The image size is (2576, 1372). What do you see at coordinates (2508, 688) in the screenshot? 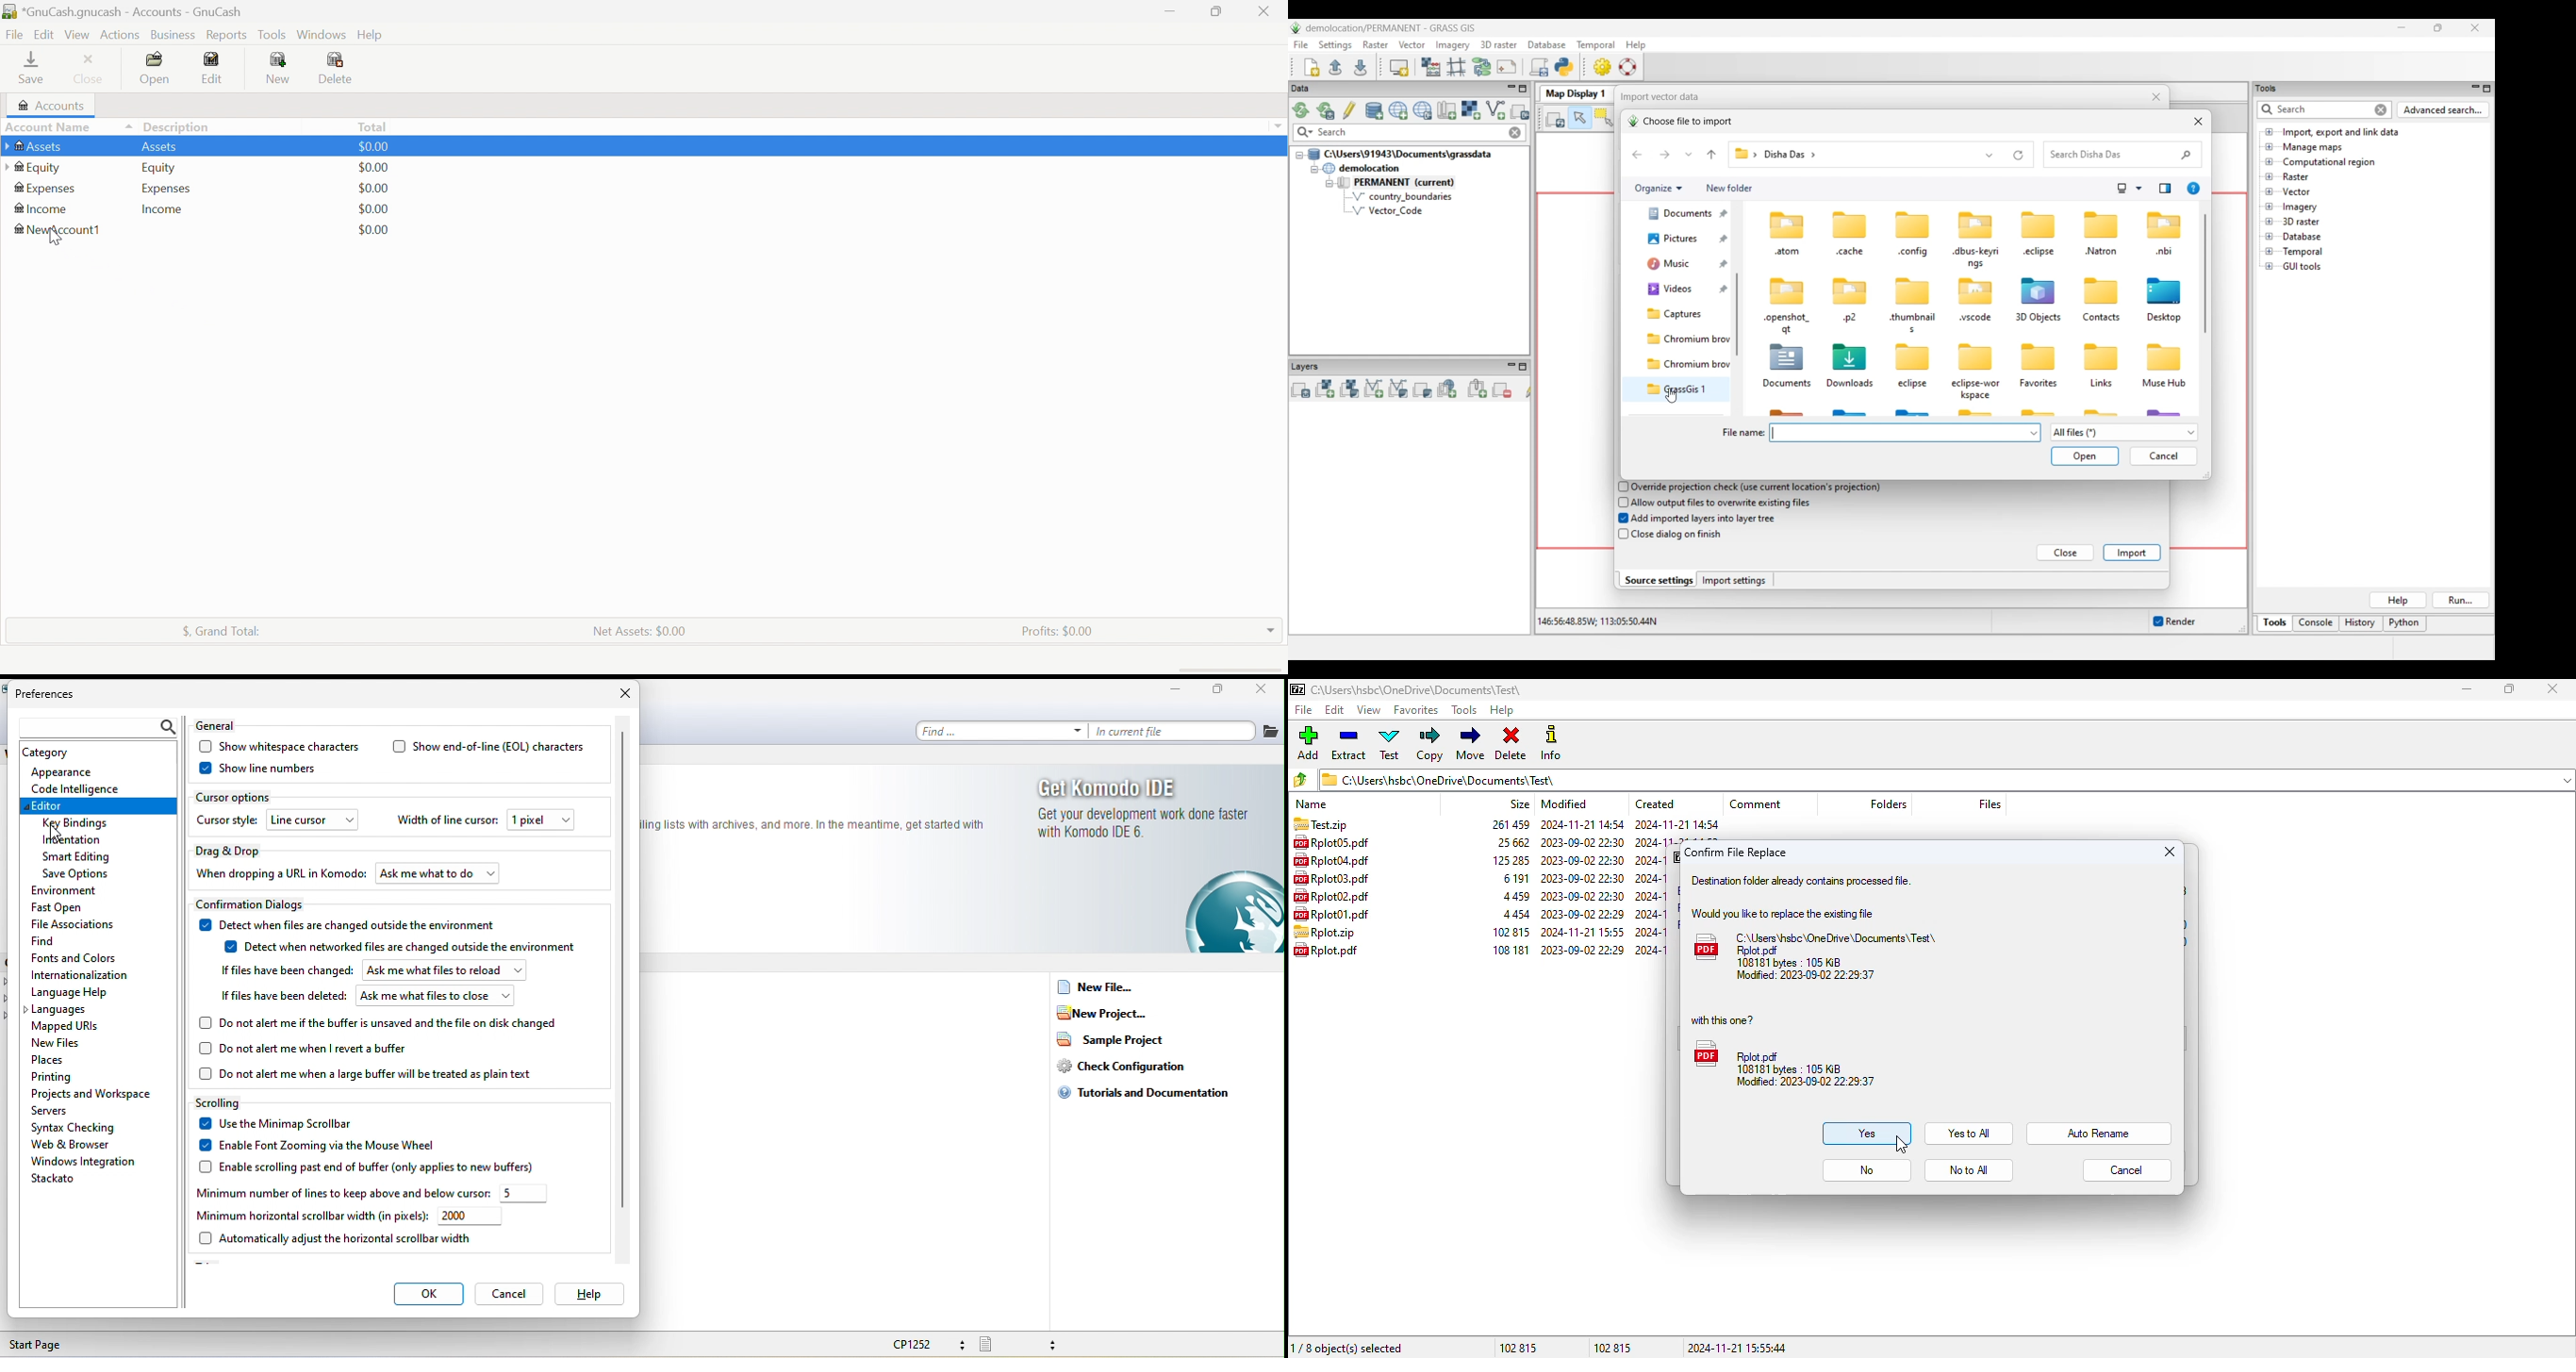
I see `maximize` at bounding box center [2508, 688].